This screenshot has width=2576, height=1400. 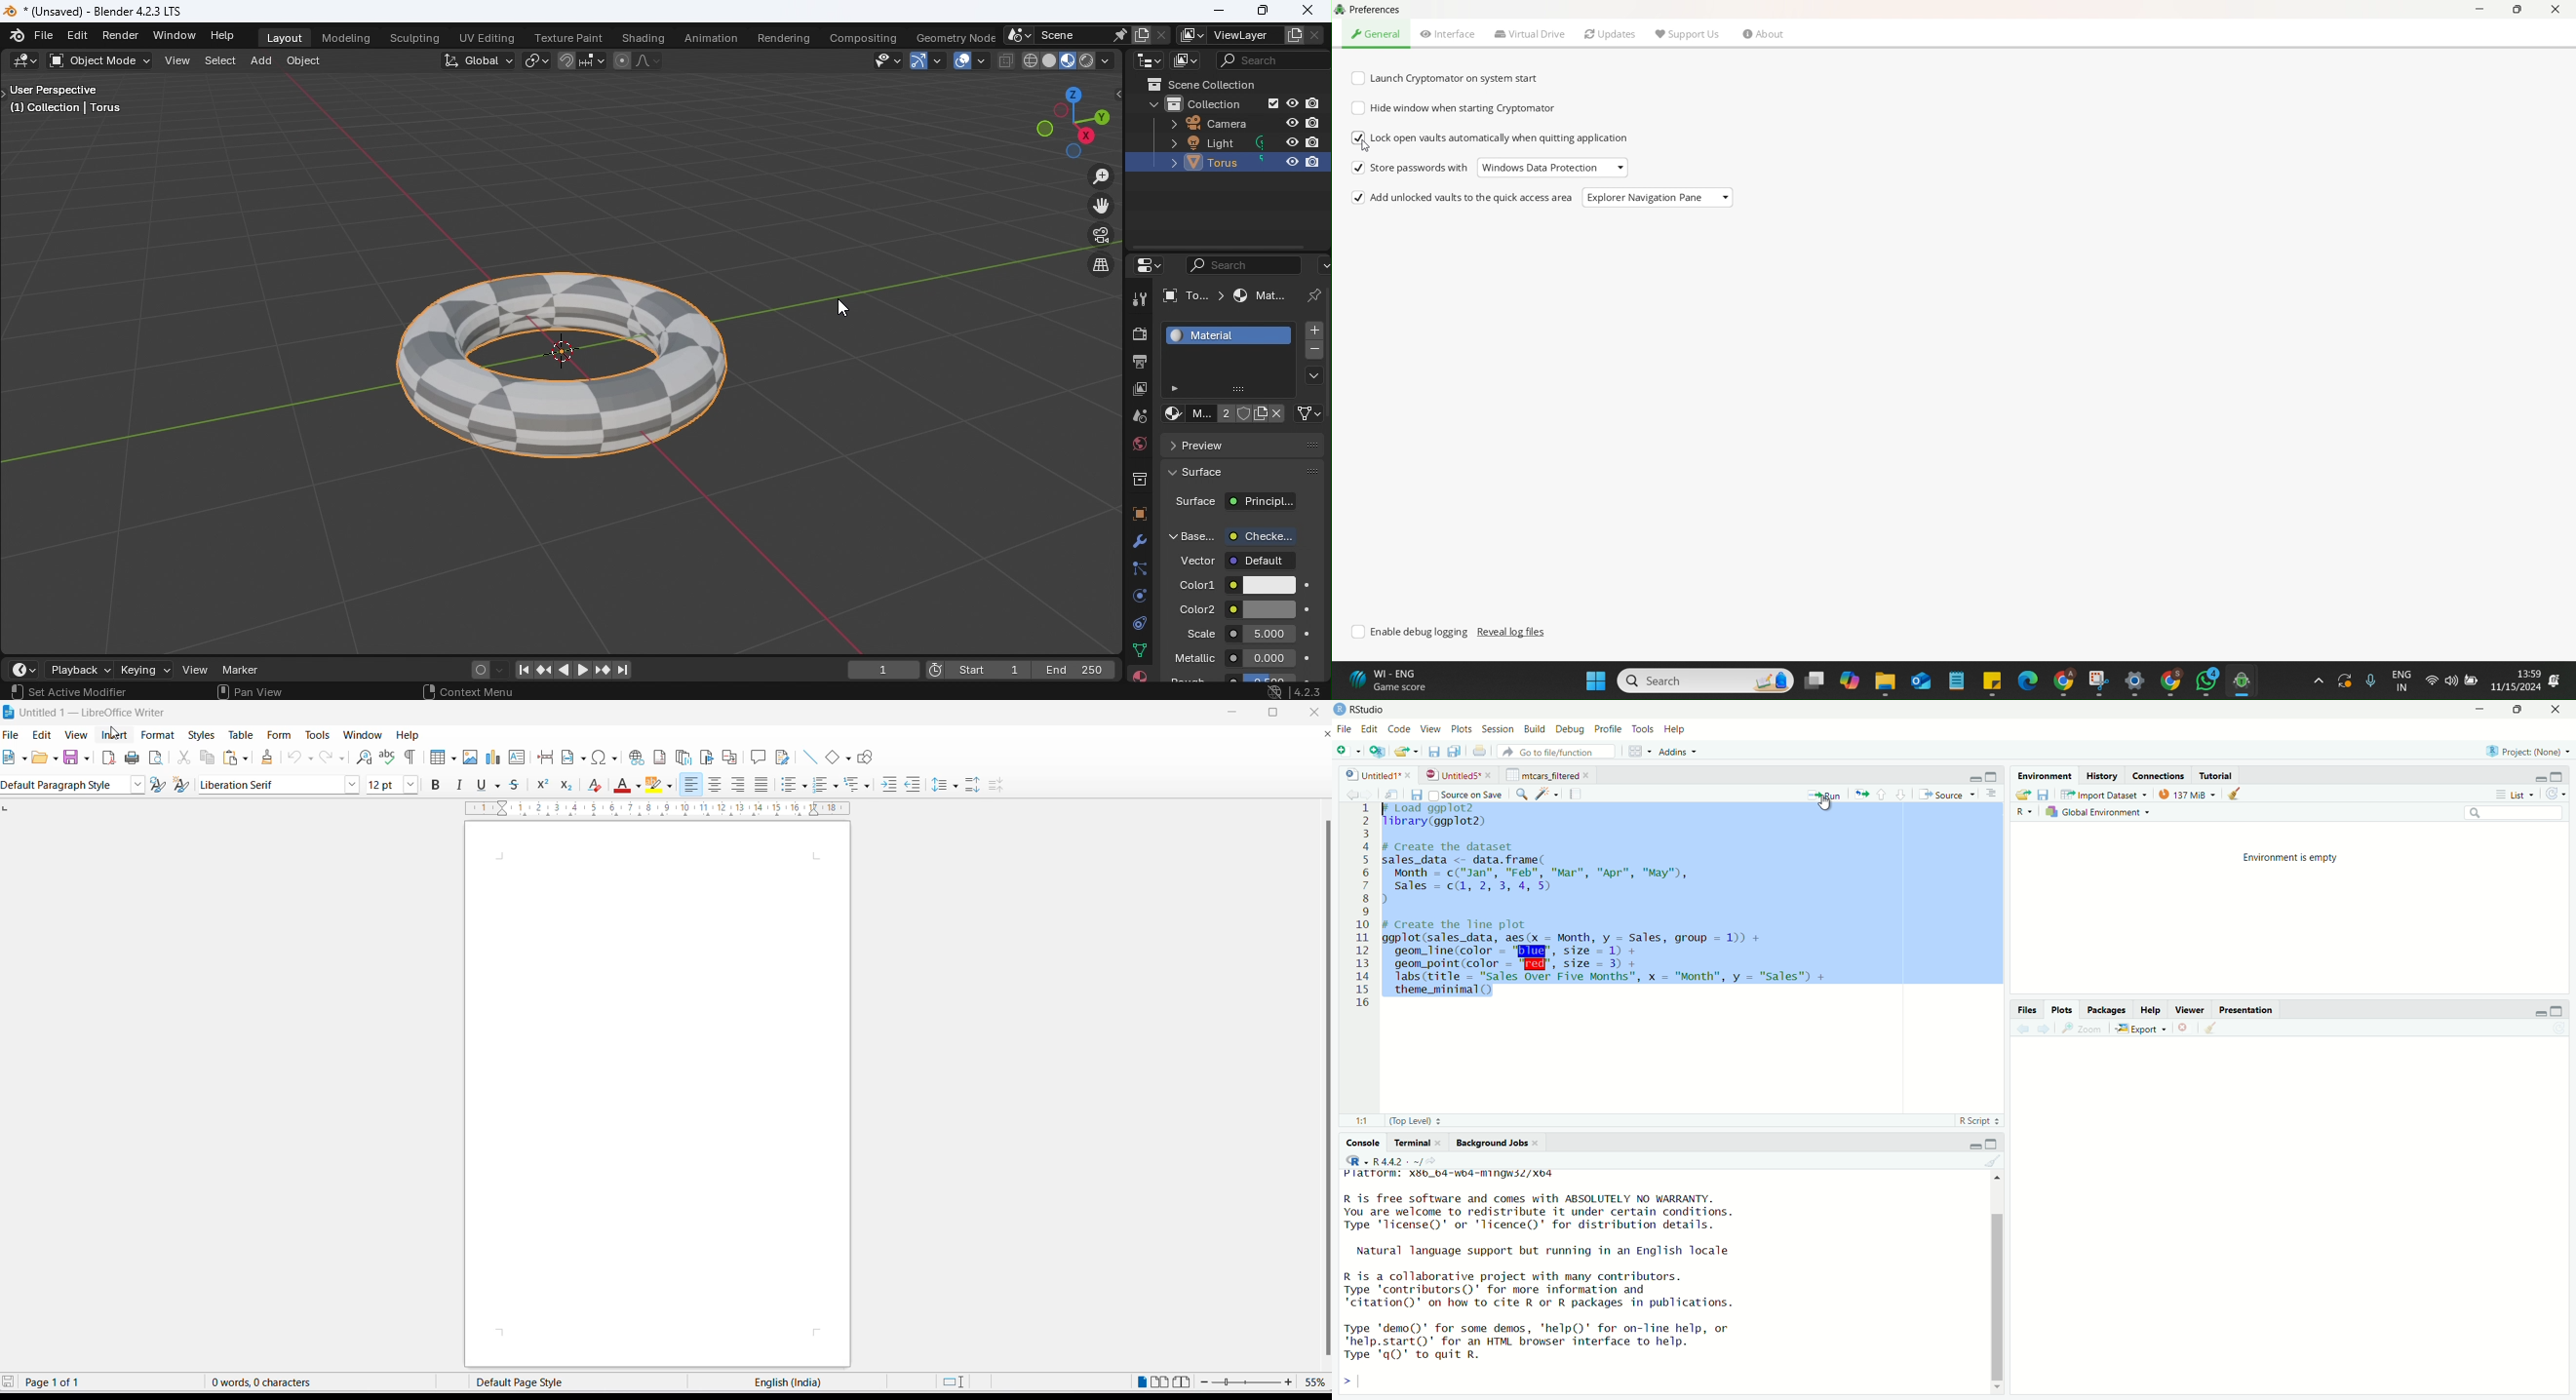 What do you see at coordinates (1435, 753) in the screenshot?
I see `save` at bounding box center [1435, 753].